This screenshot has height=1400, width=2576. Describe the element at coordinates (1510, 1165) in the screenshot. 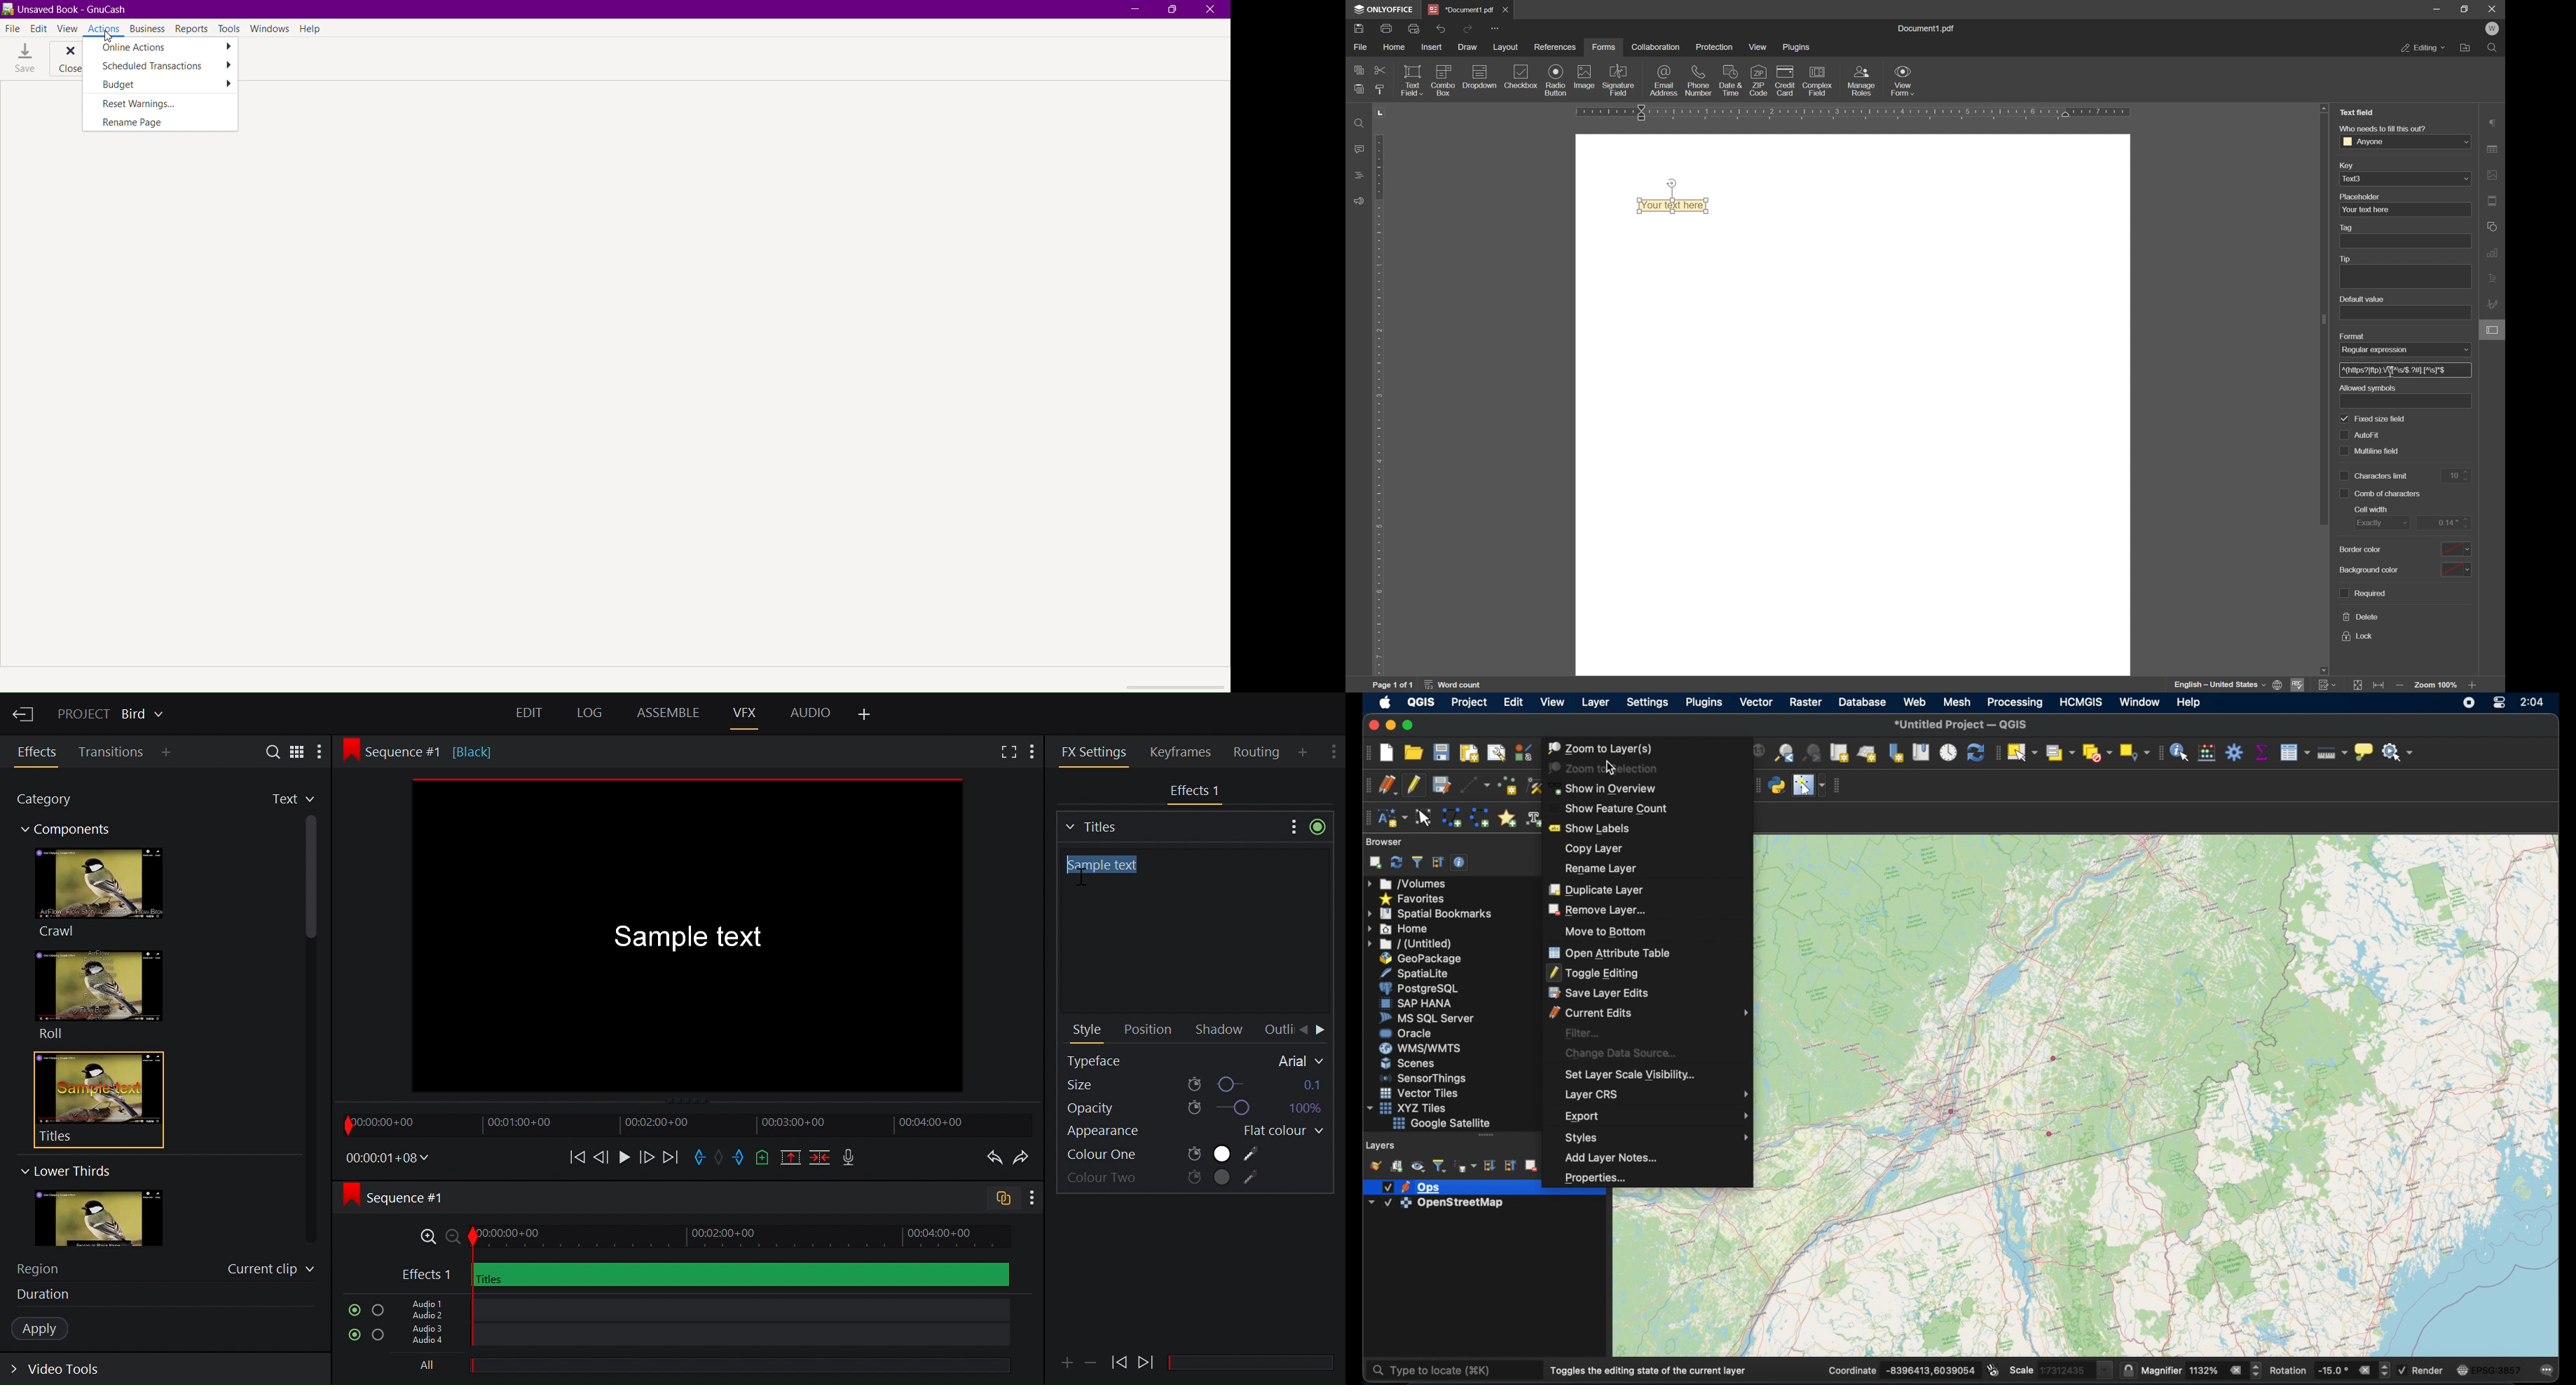

I see `collapse all` at that location.